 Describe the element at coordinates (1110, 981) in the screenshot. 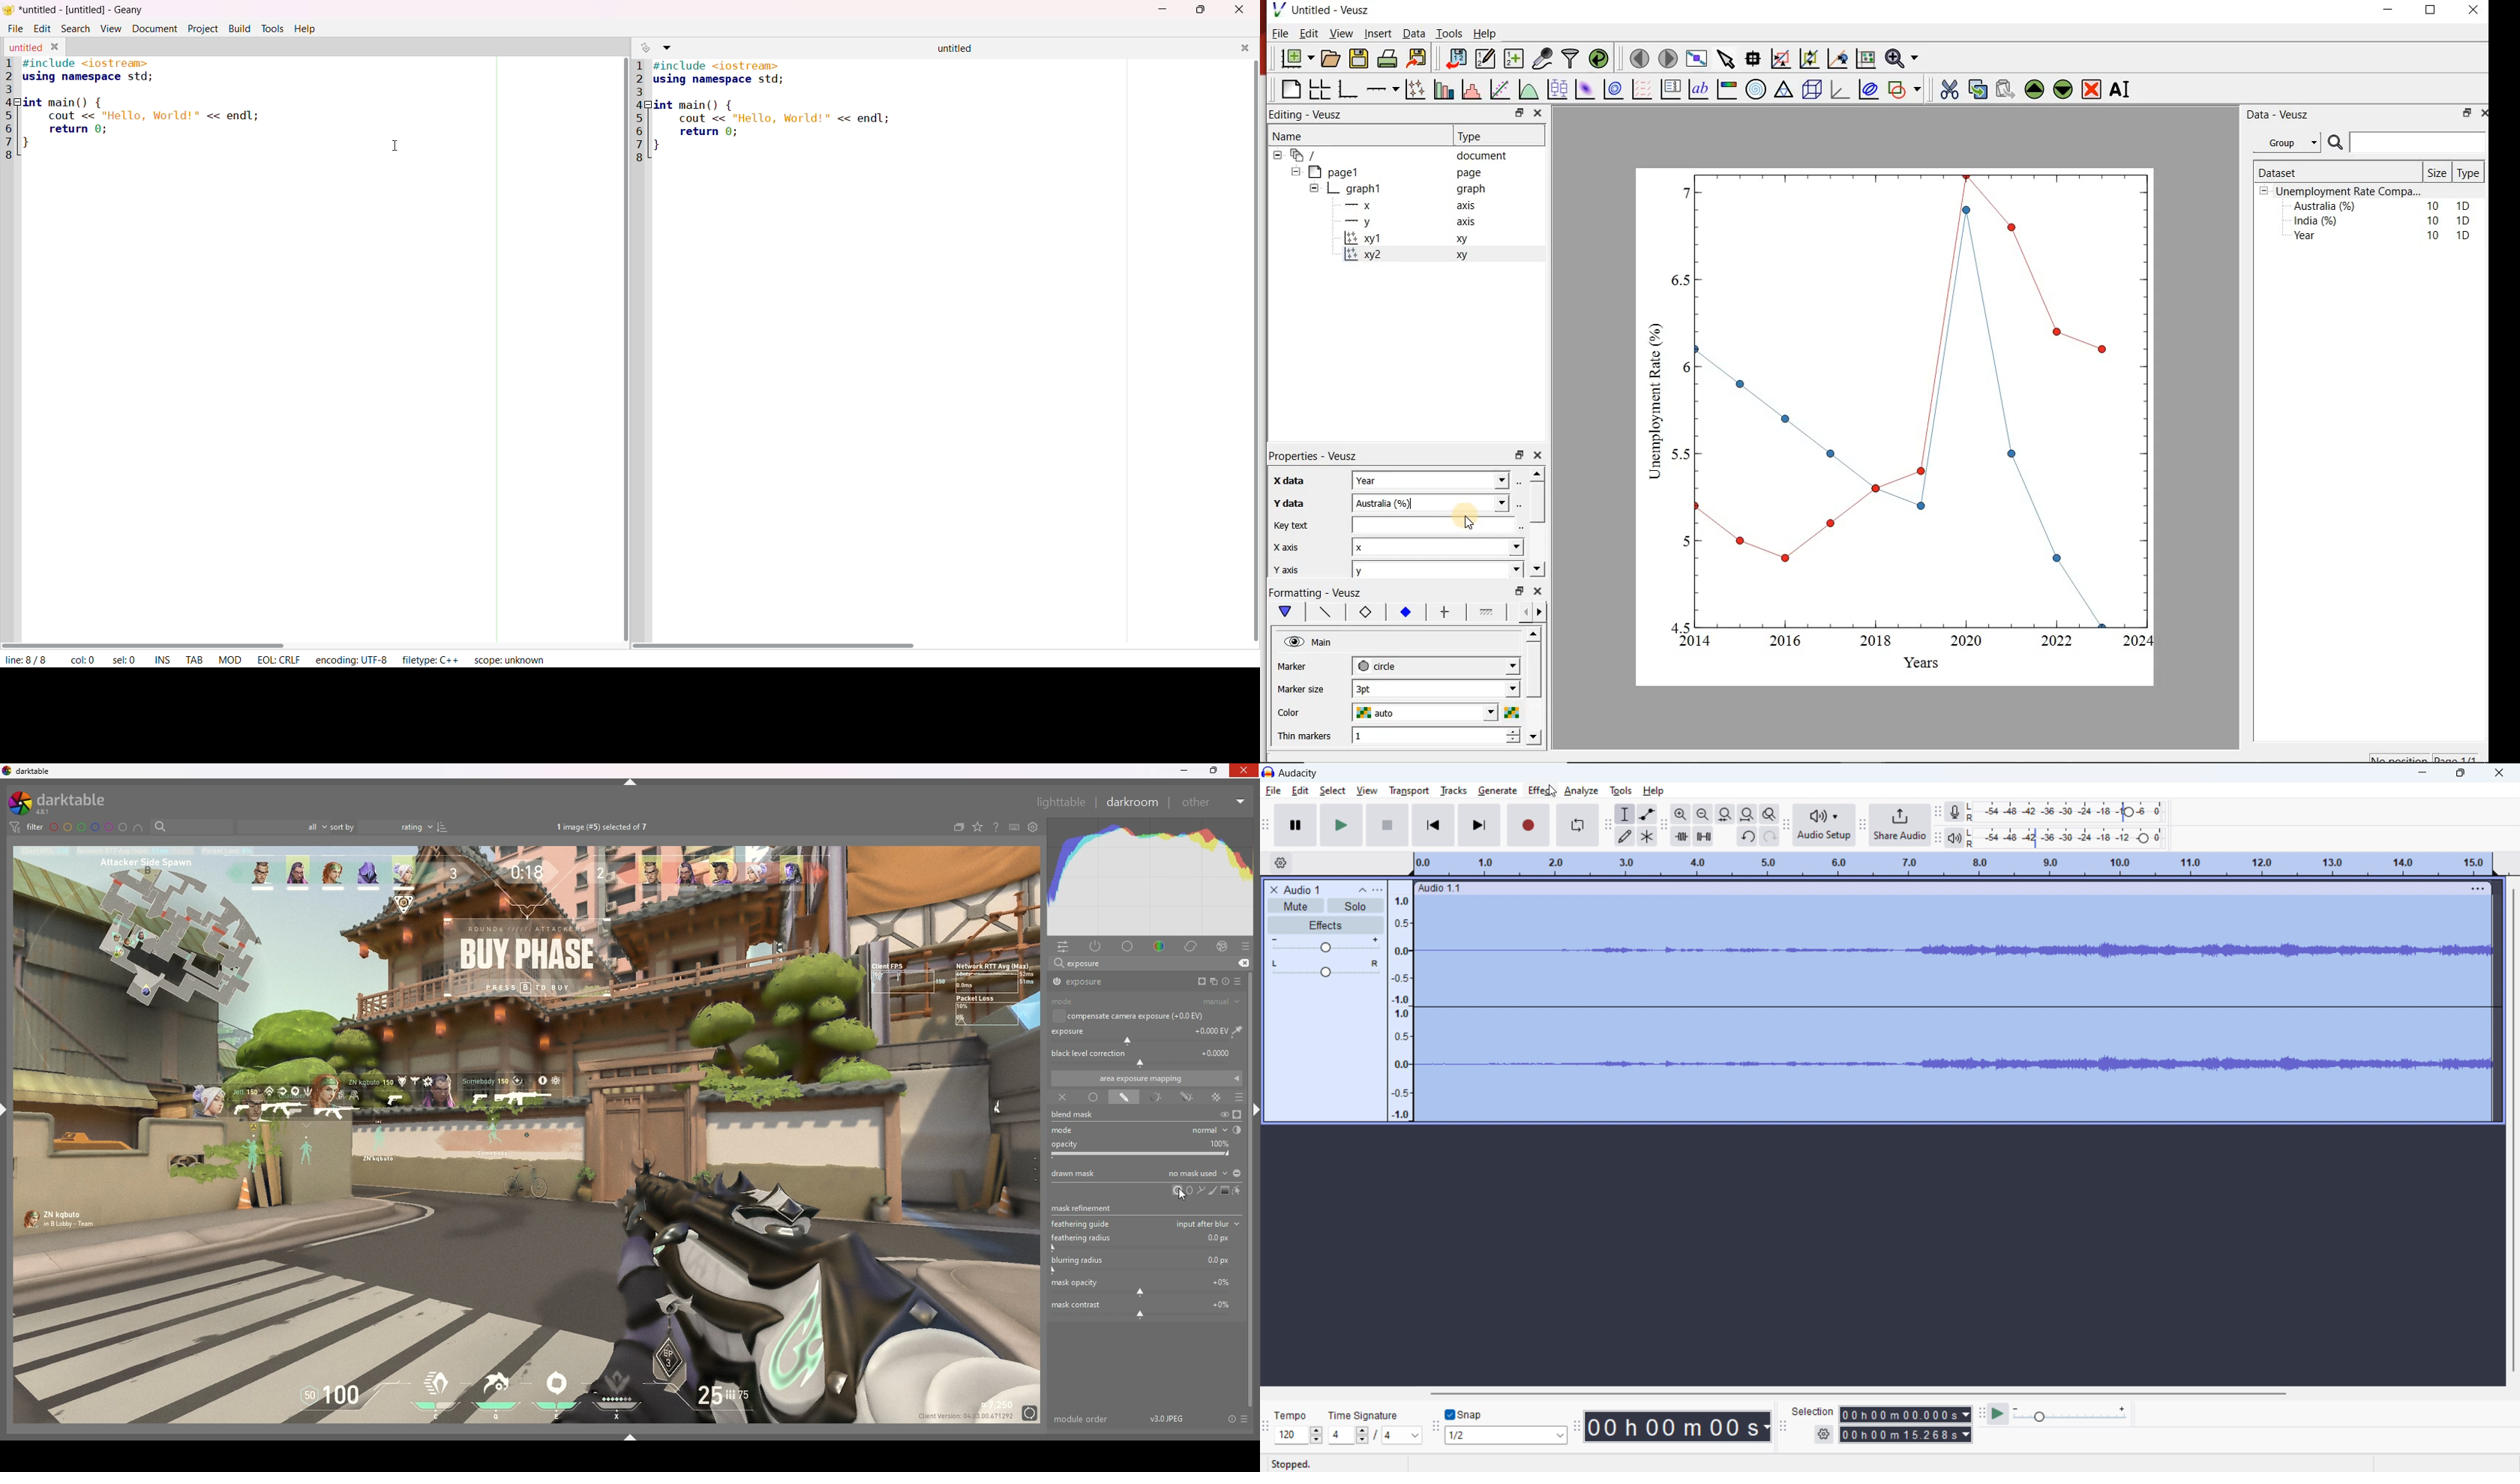

I see `exposure` at that location.